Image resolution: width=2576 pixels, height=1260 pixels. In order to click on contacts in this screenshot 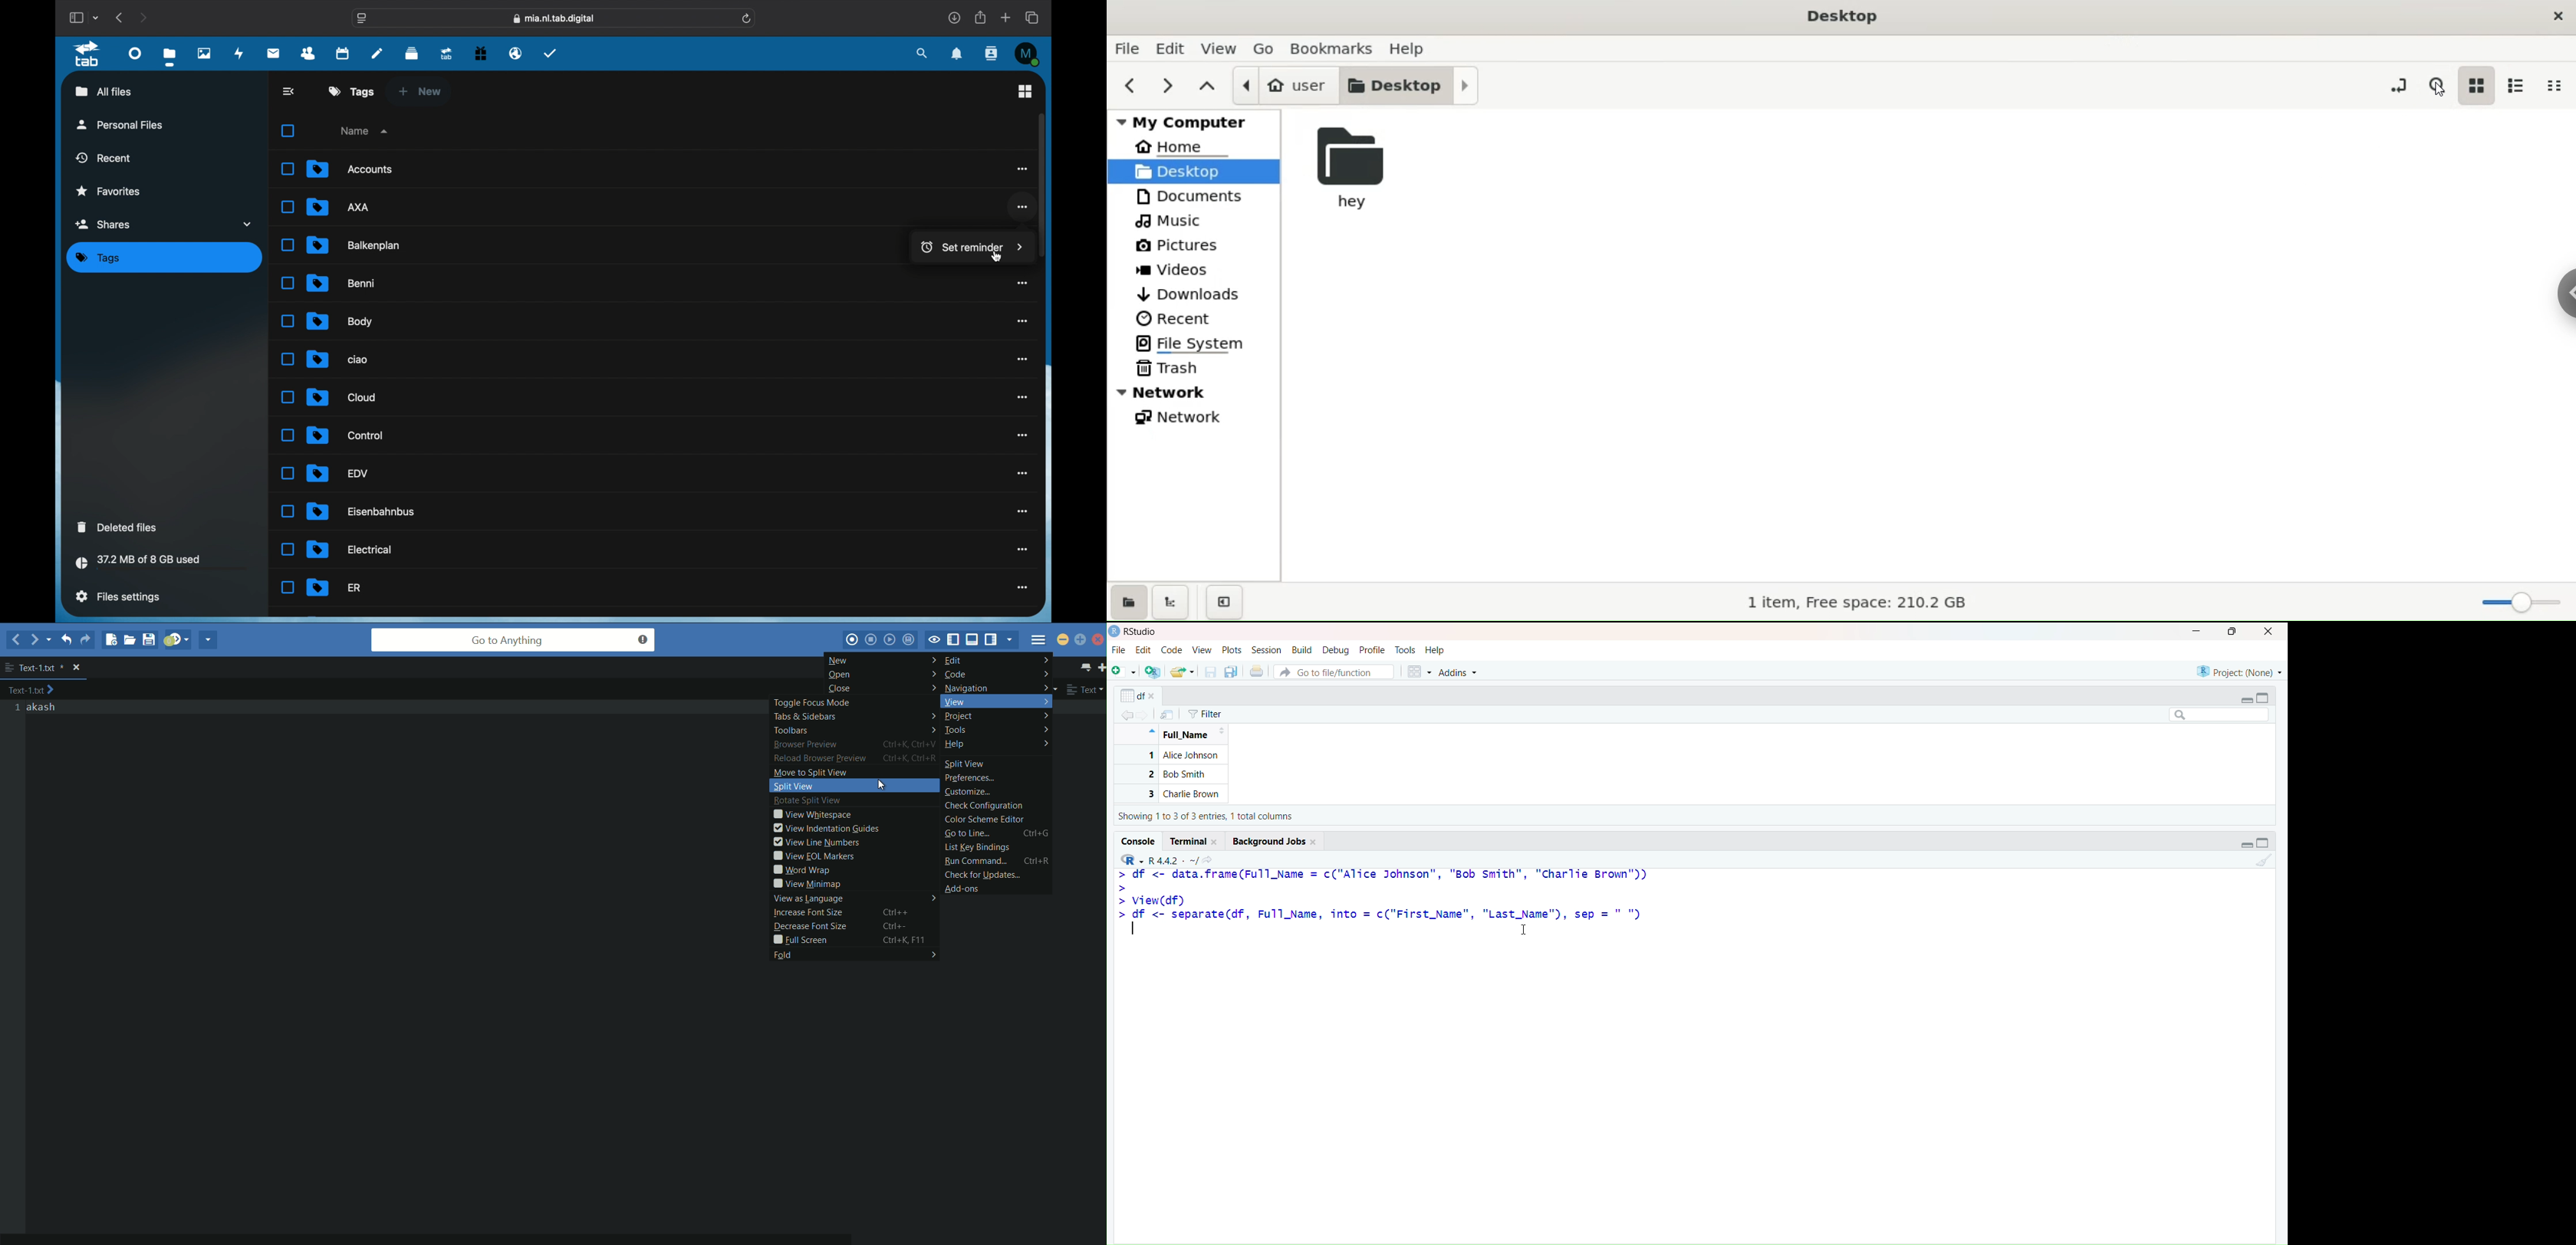, I will do `click(992, 54)`.